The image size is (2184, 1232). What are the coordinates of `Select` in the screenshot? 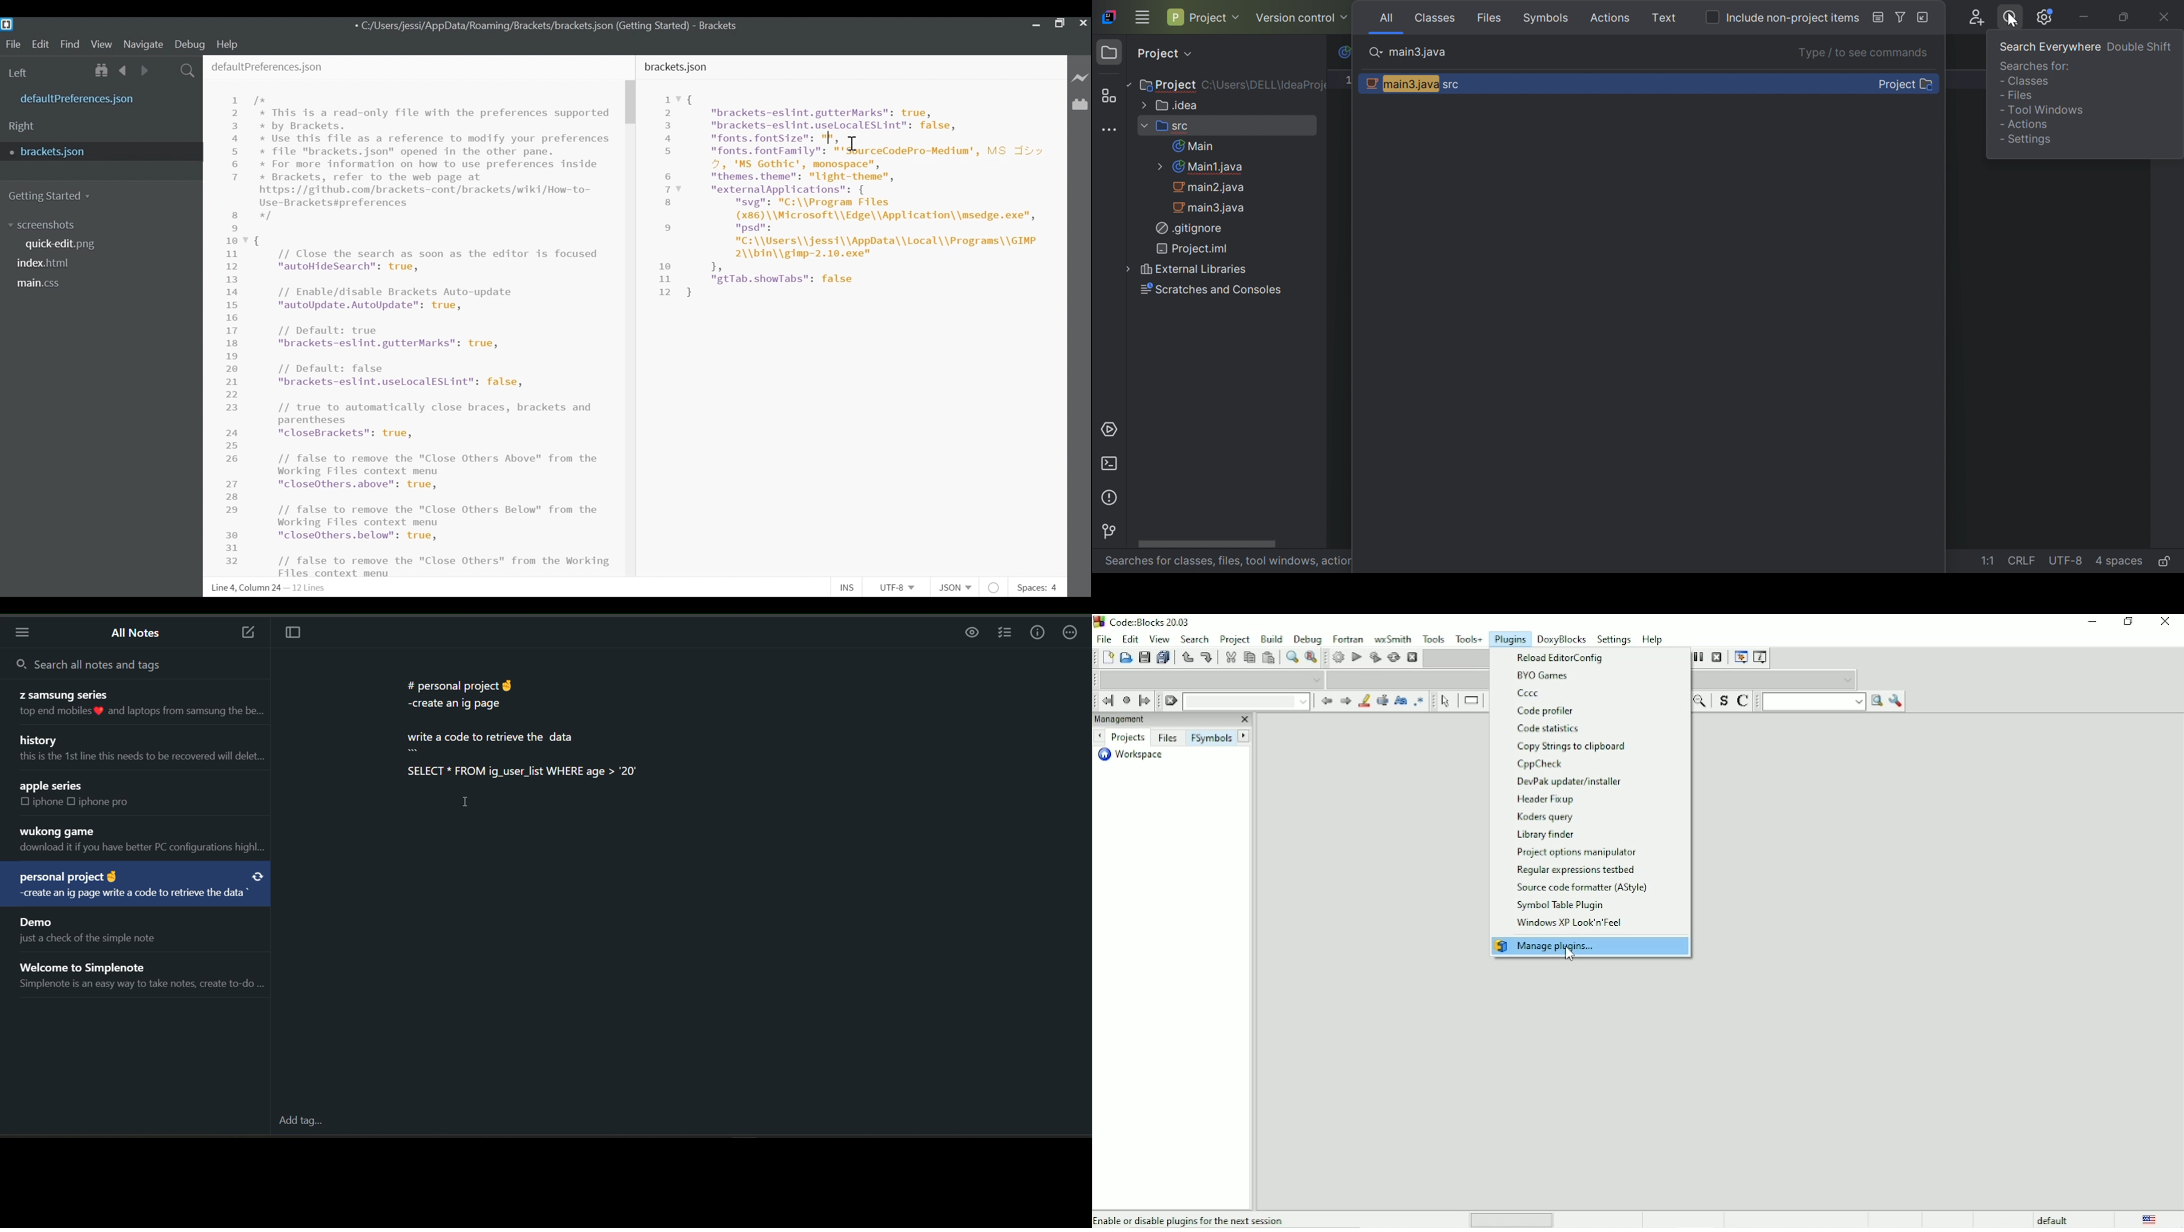 It's located at (1446, 700).